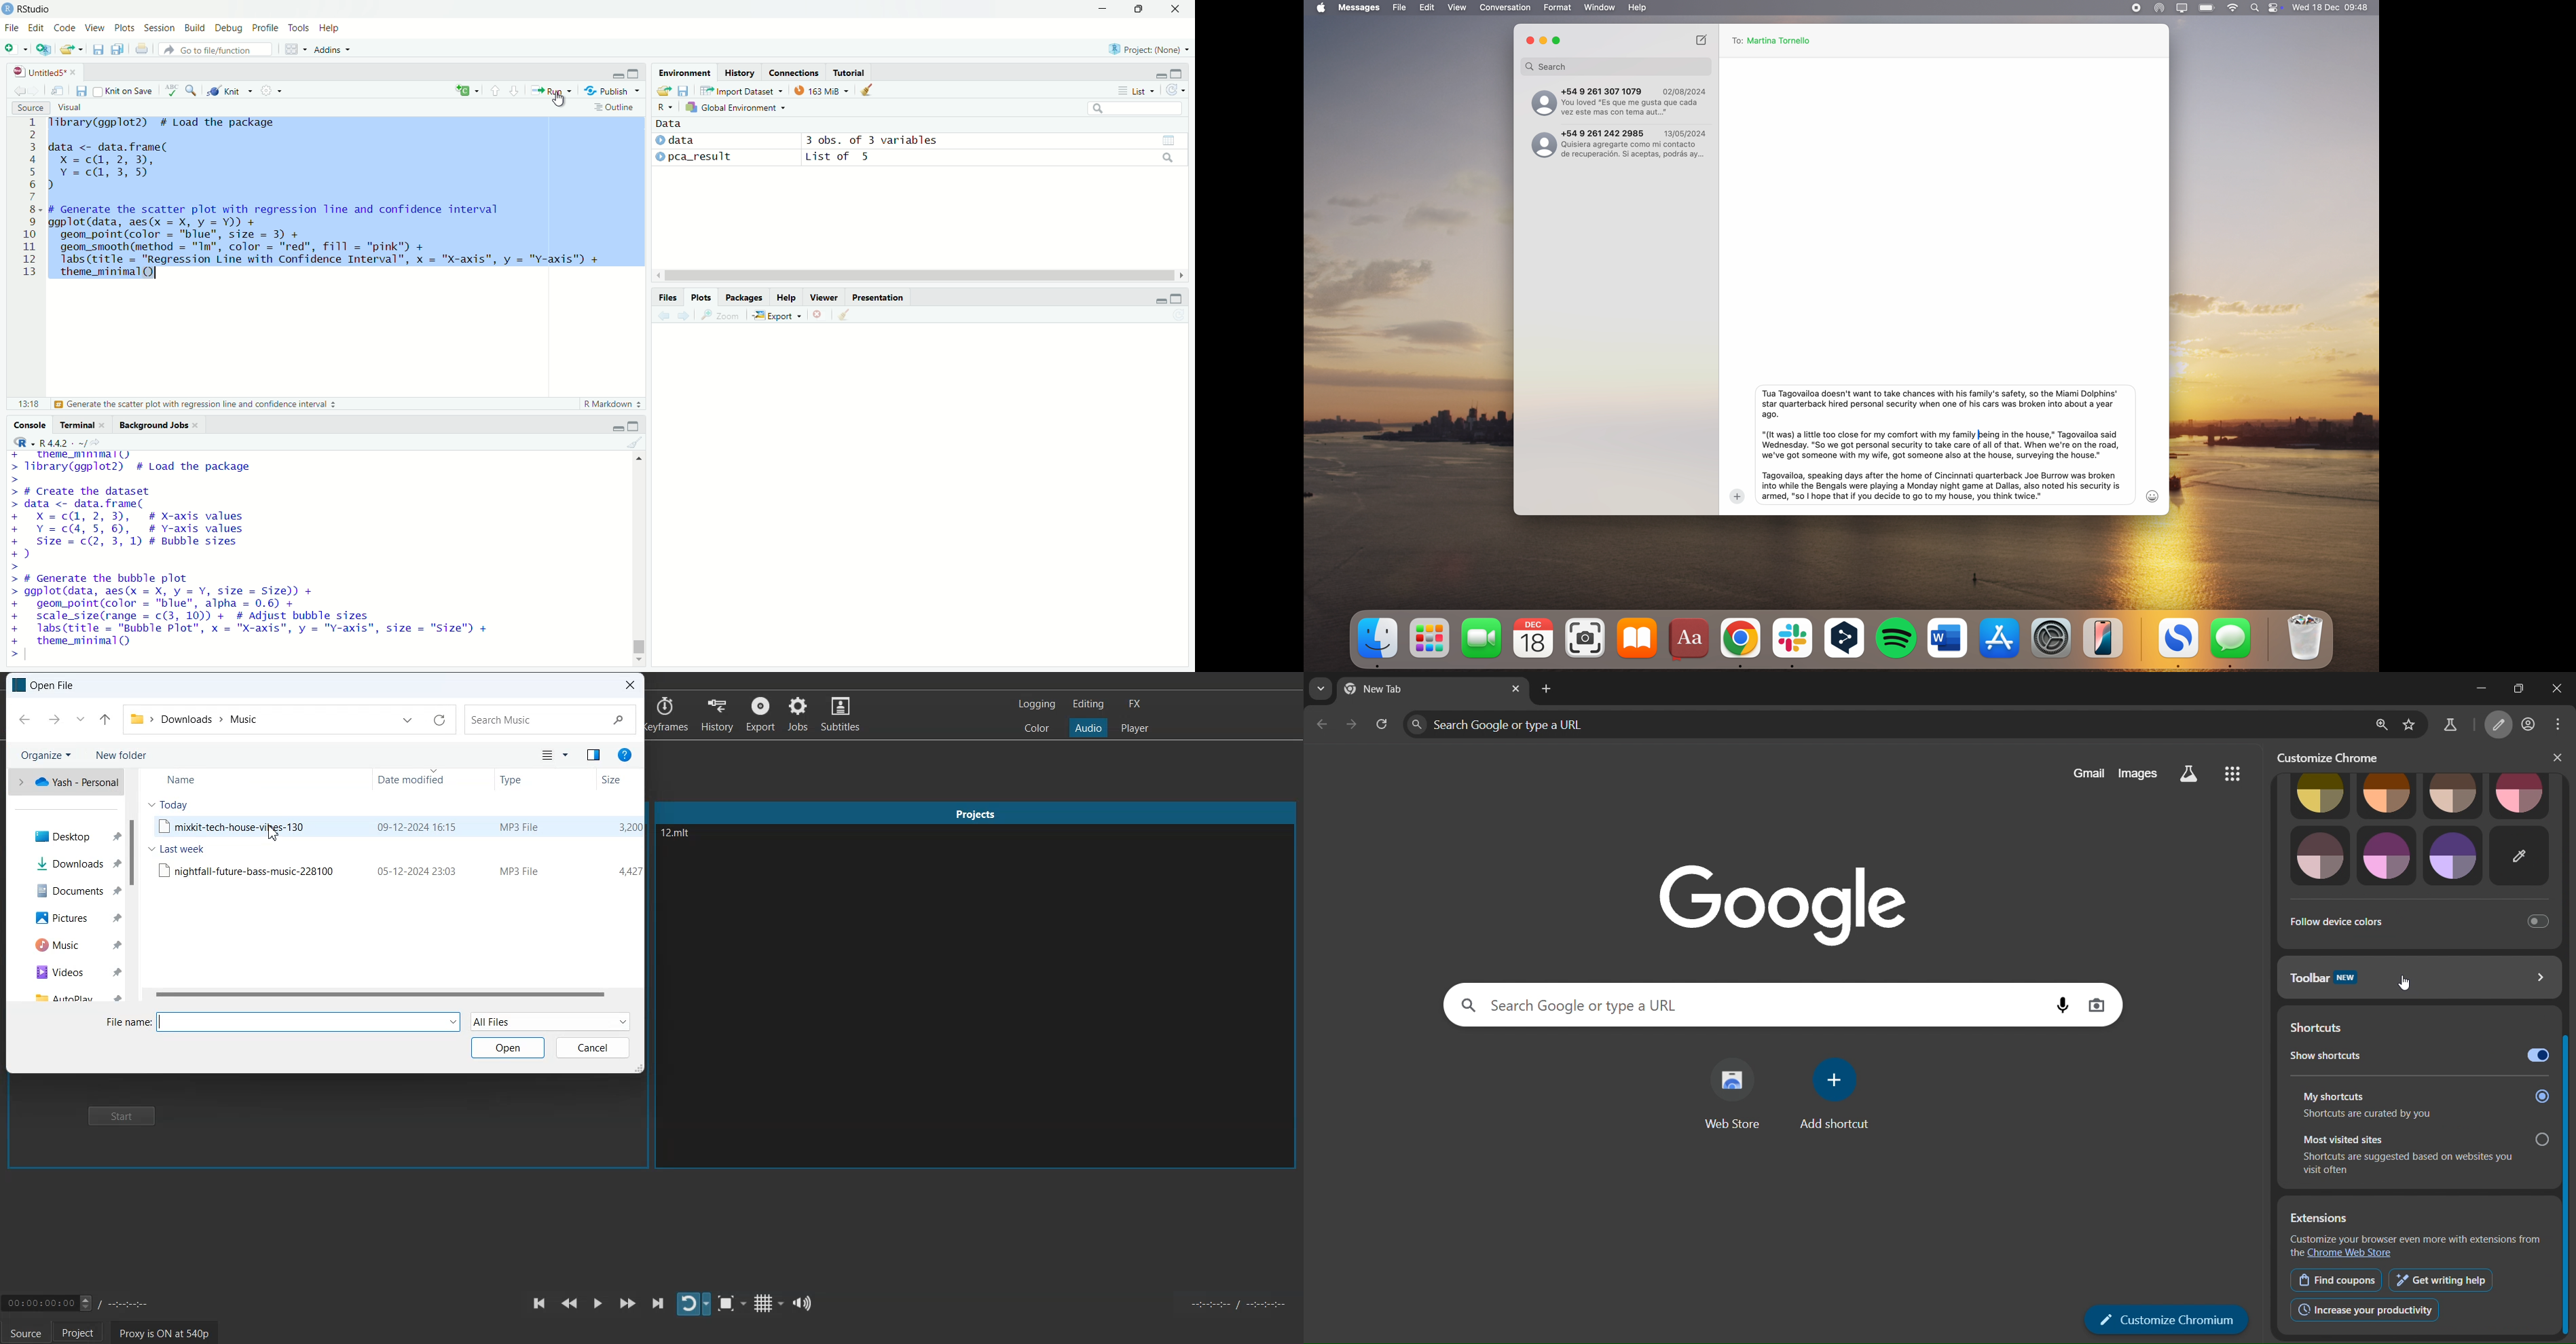 Image resolution: width=2576 pixels, height=1344 pixels. Describe the element at coordinates (95, 28) in the screenshot. I see `View` at that location.